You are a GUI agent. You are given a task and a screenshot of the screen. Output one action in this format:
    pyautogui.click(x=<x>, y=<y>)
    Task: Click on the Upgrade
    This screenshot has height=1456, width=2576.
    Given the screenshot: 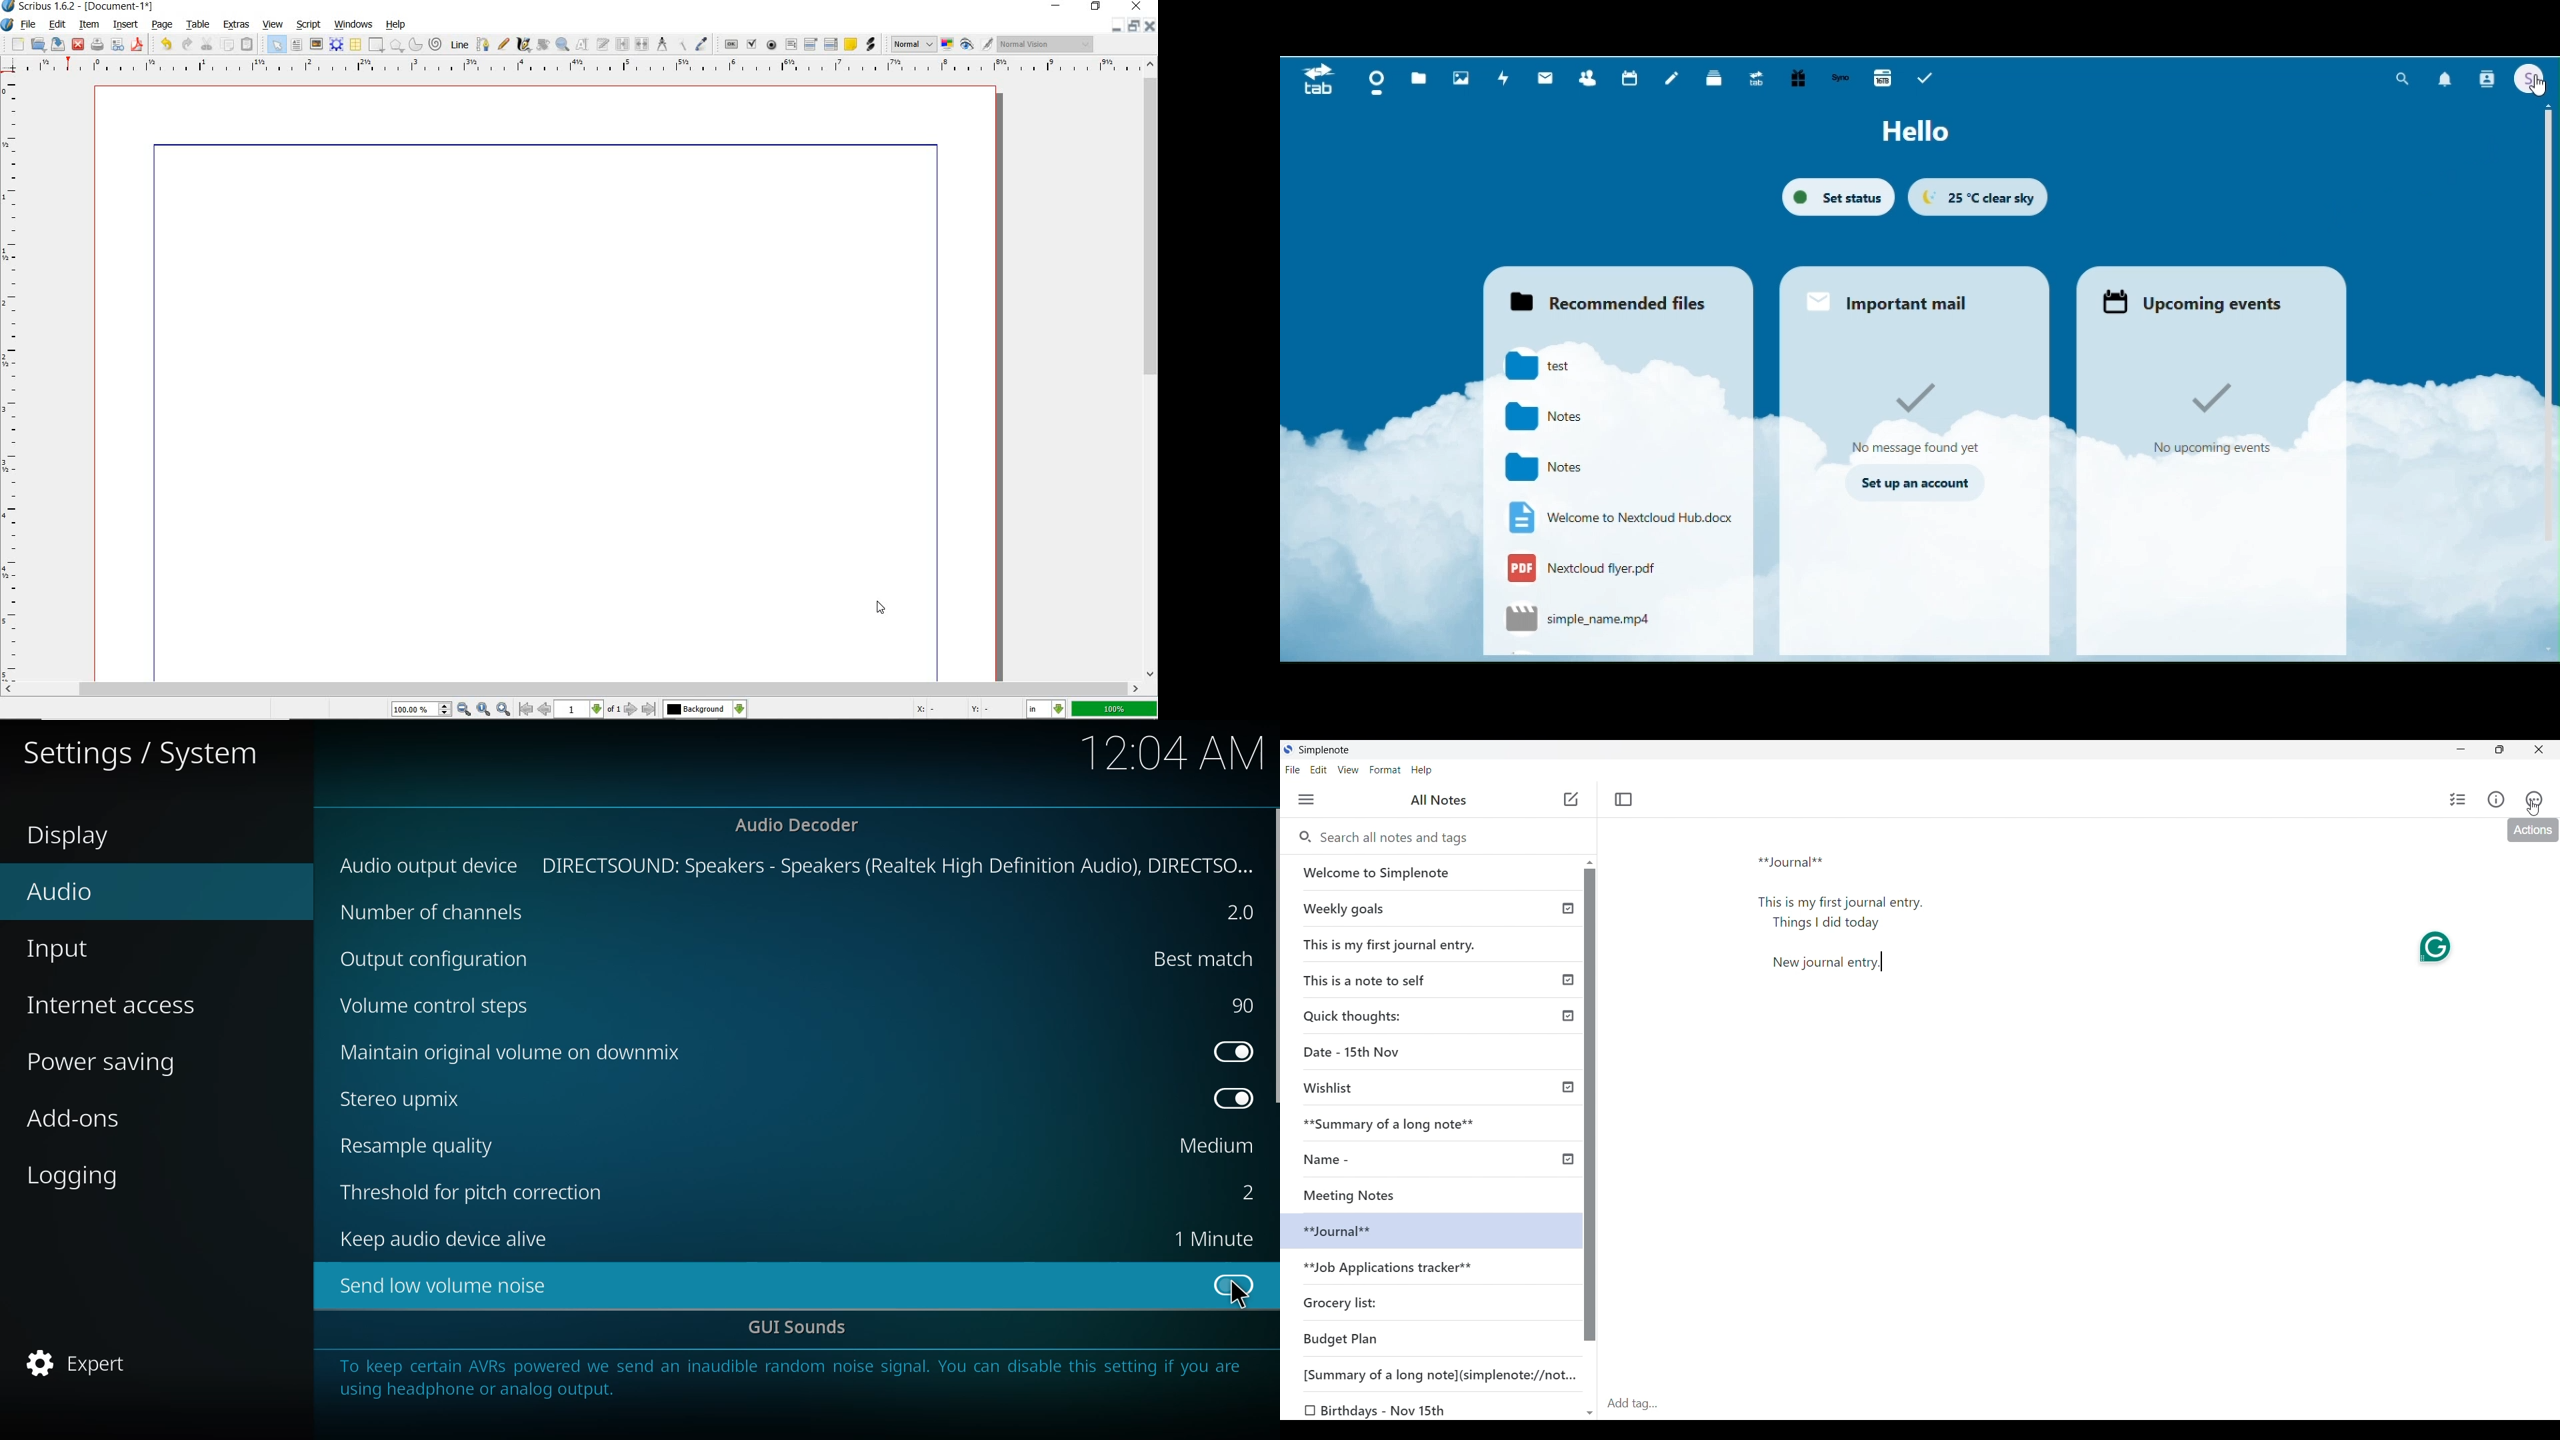 What is the action you would take?
    pyautogui.click(x=1760, y=79)
    